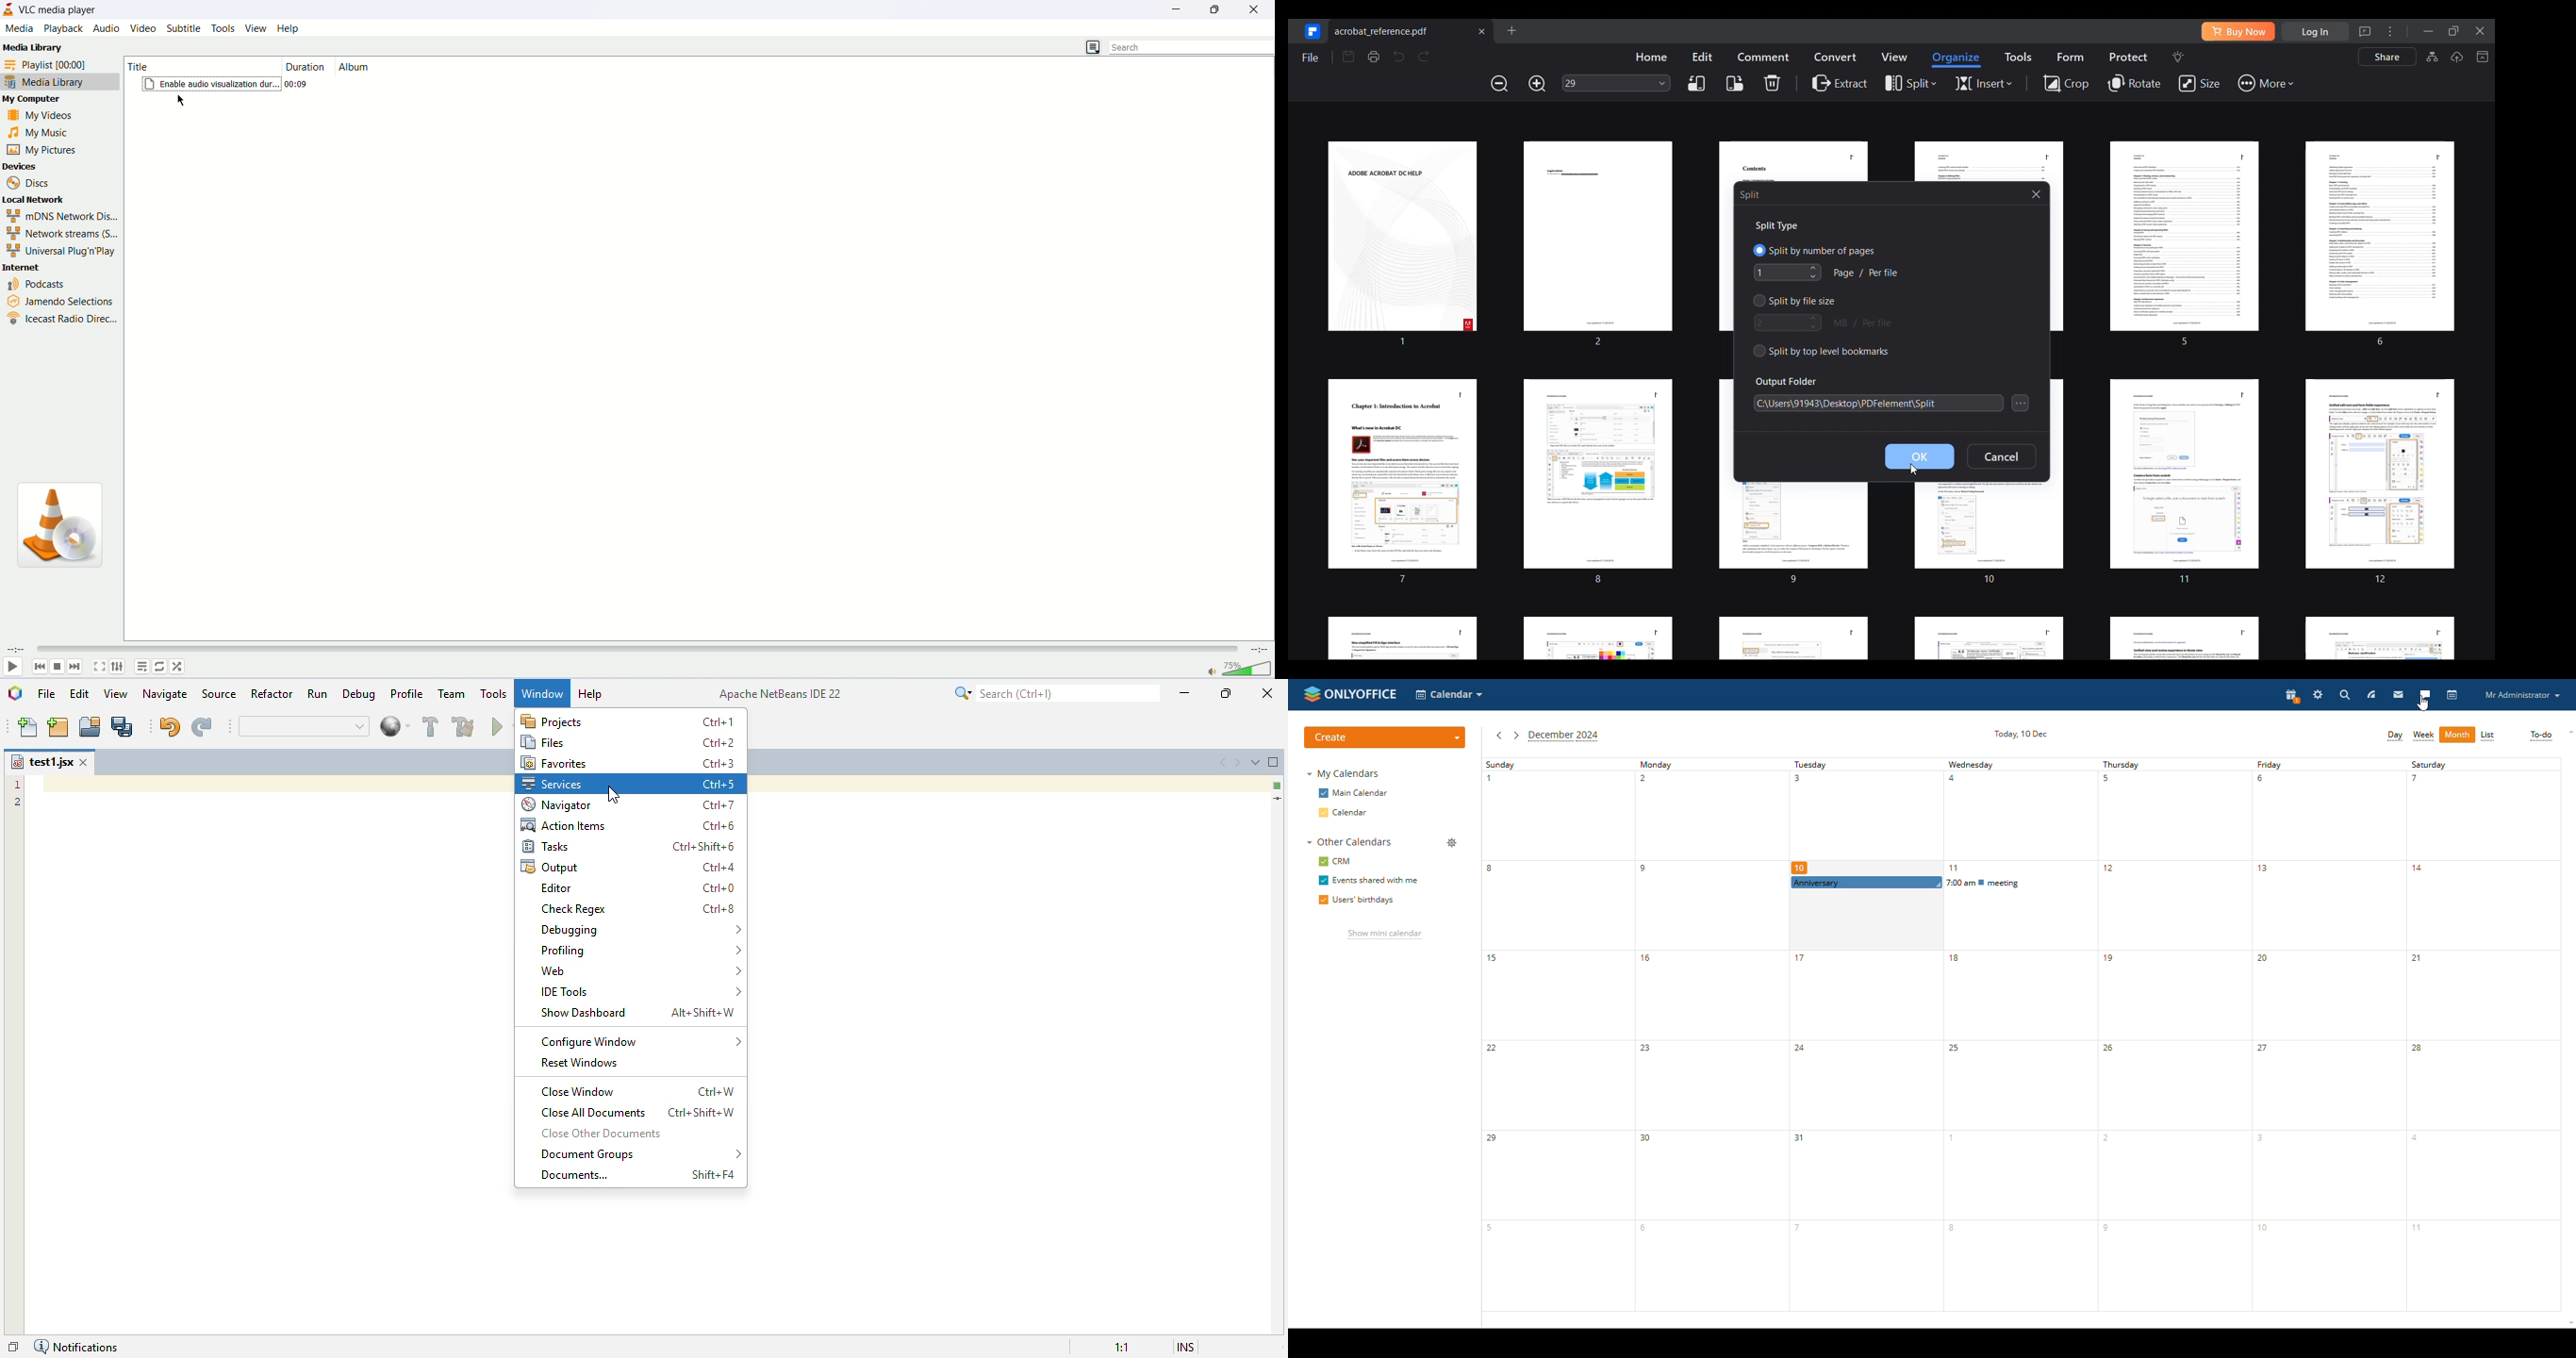  Describe the element at coordinates (2398, 695) in the screenshot. I see `mail` at that location.